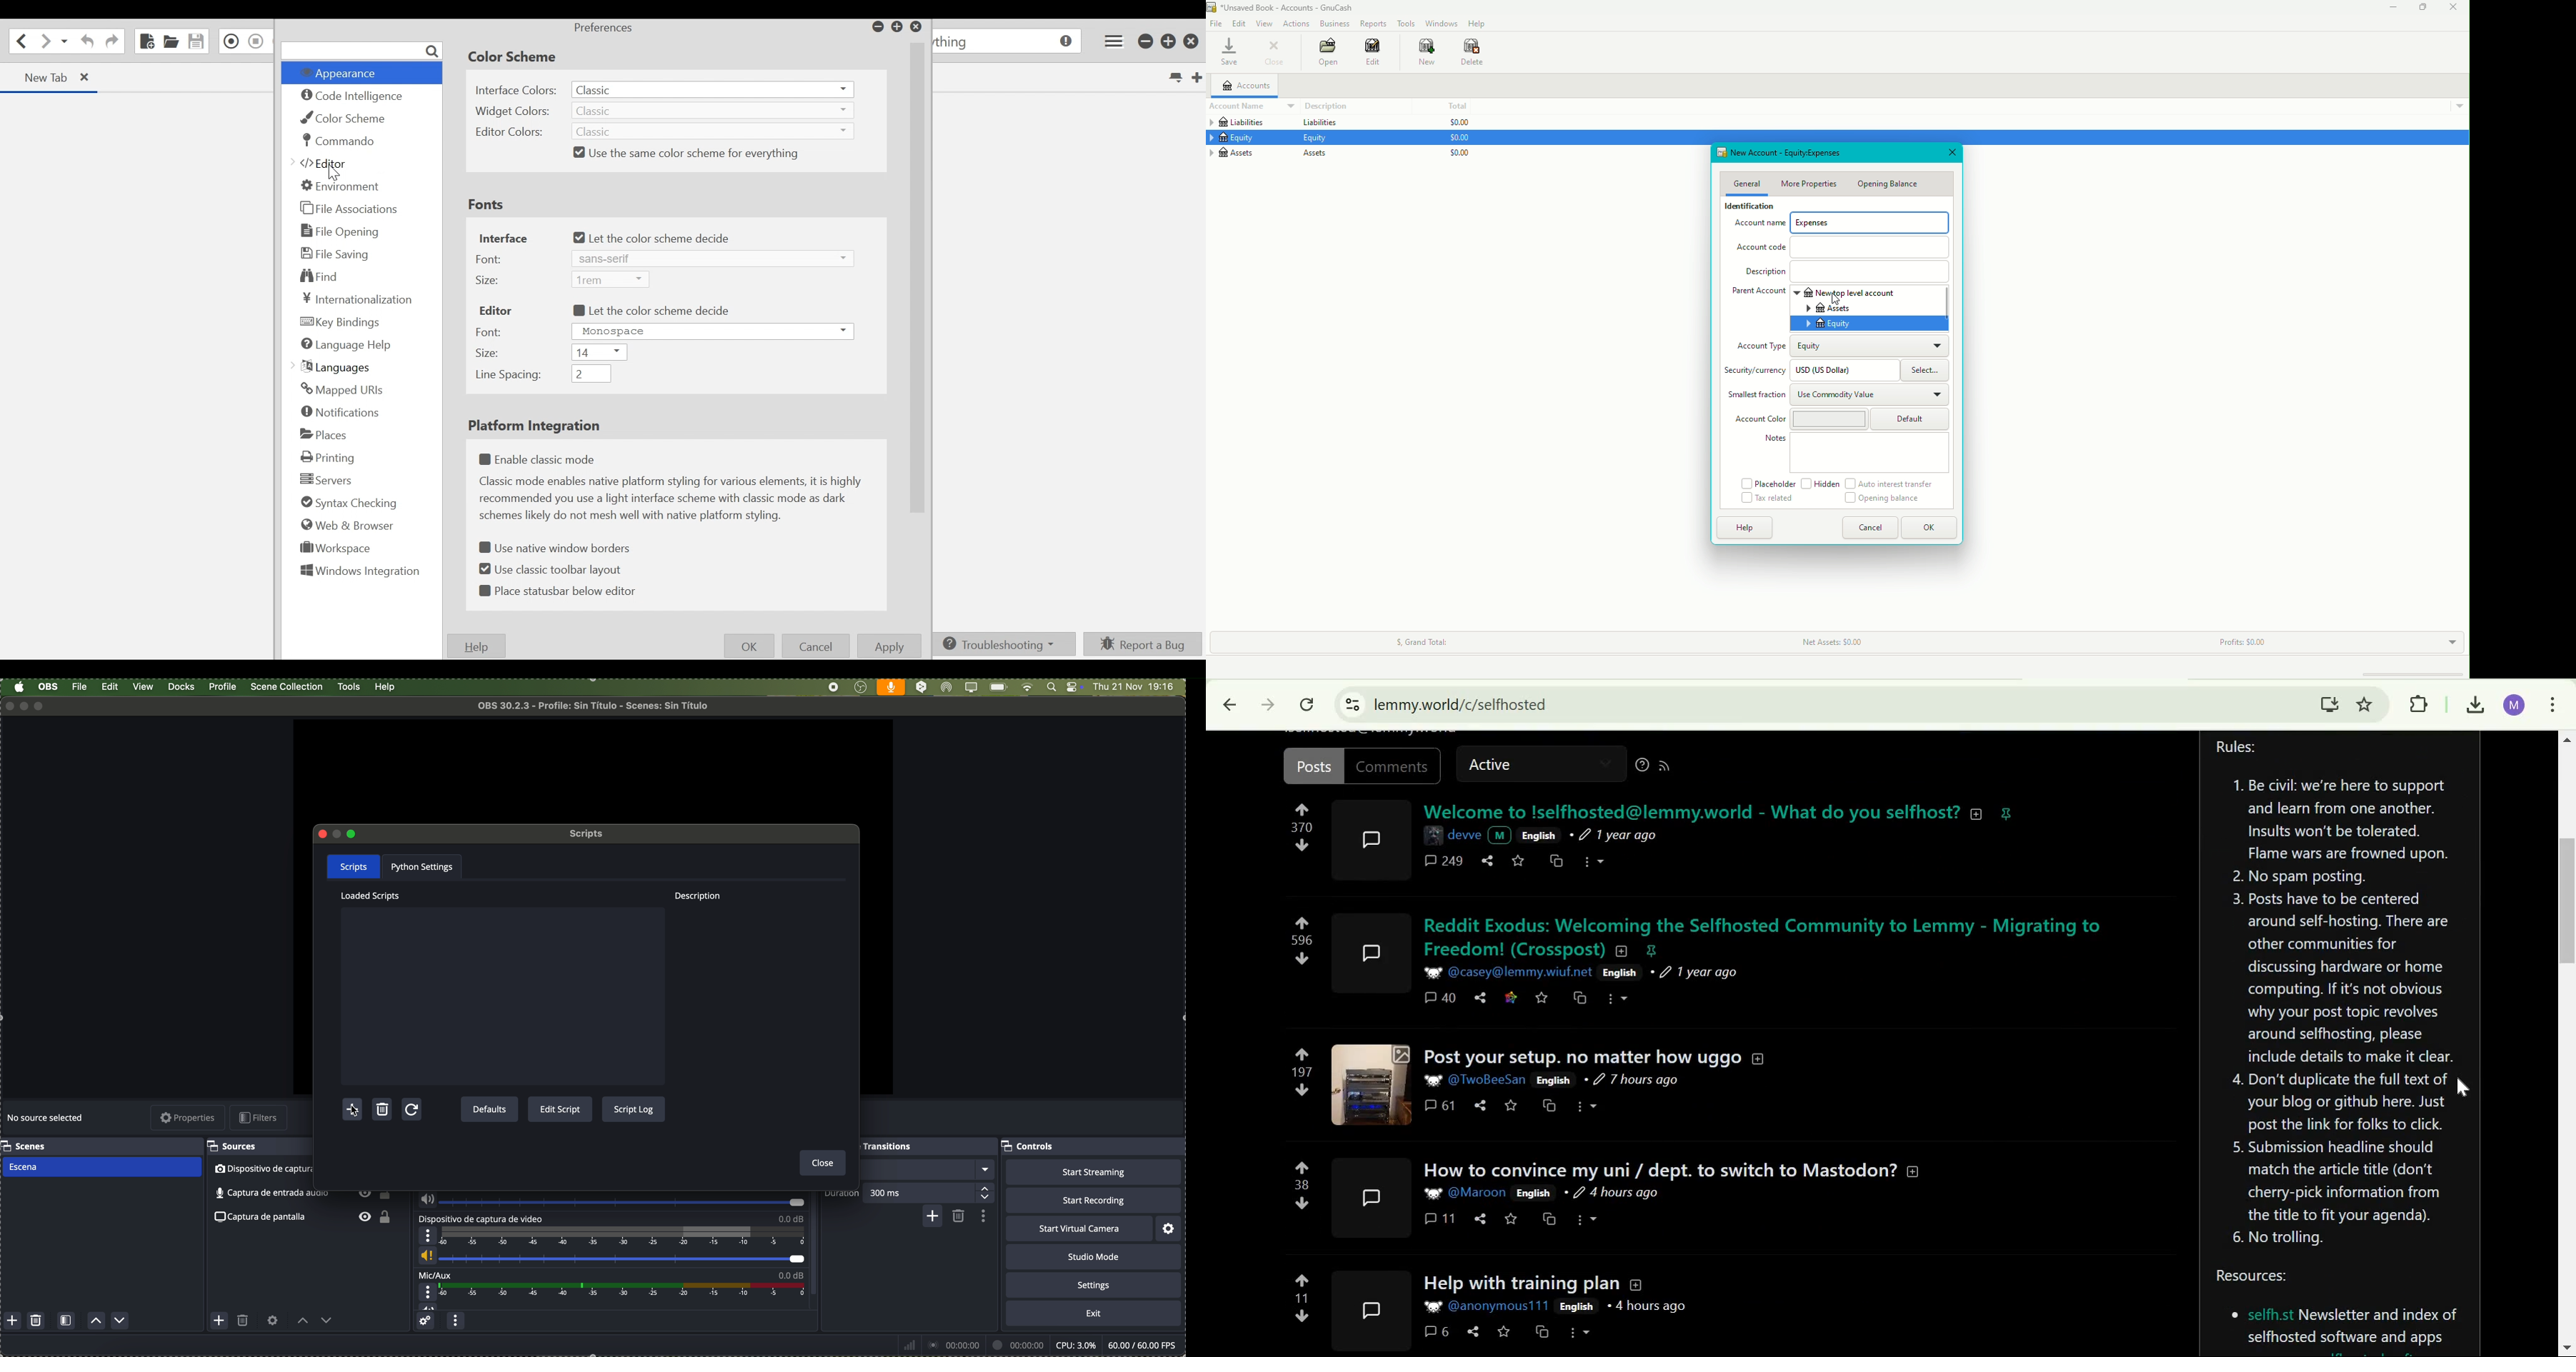  Describe the element at coordinates (1543, 997) in the screenshot. I see `save` at that location.